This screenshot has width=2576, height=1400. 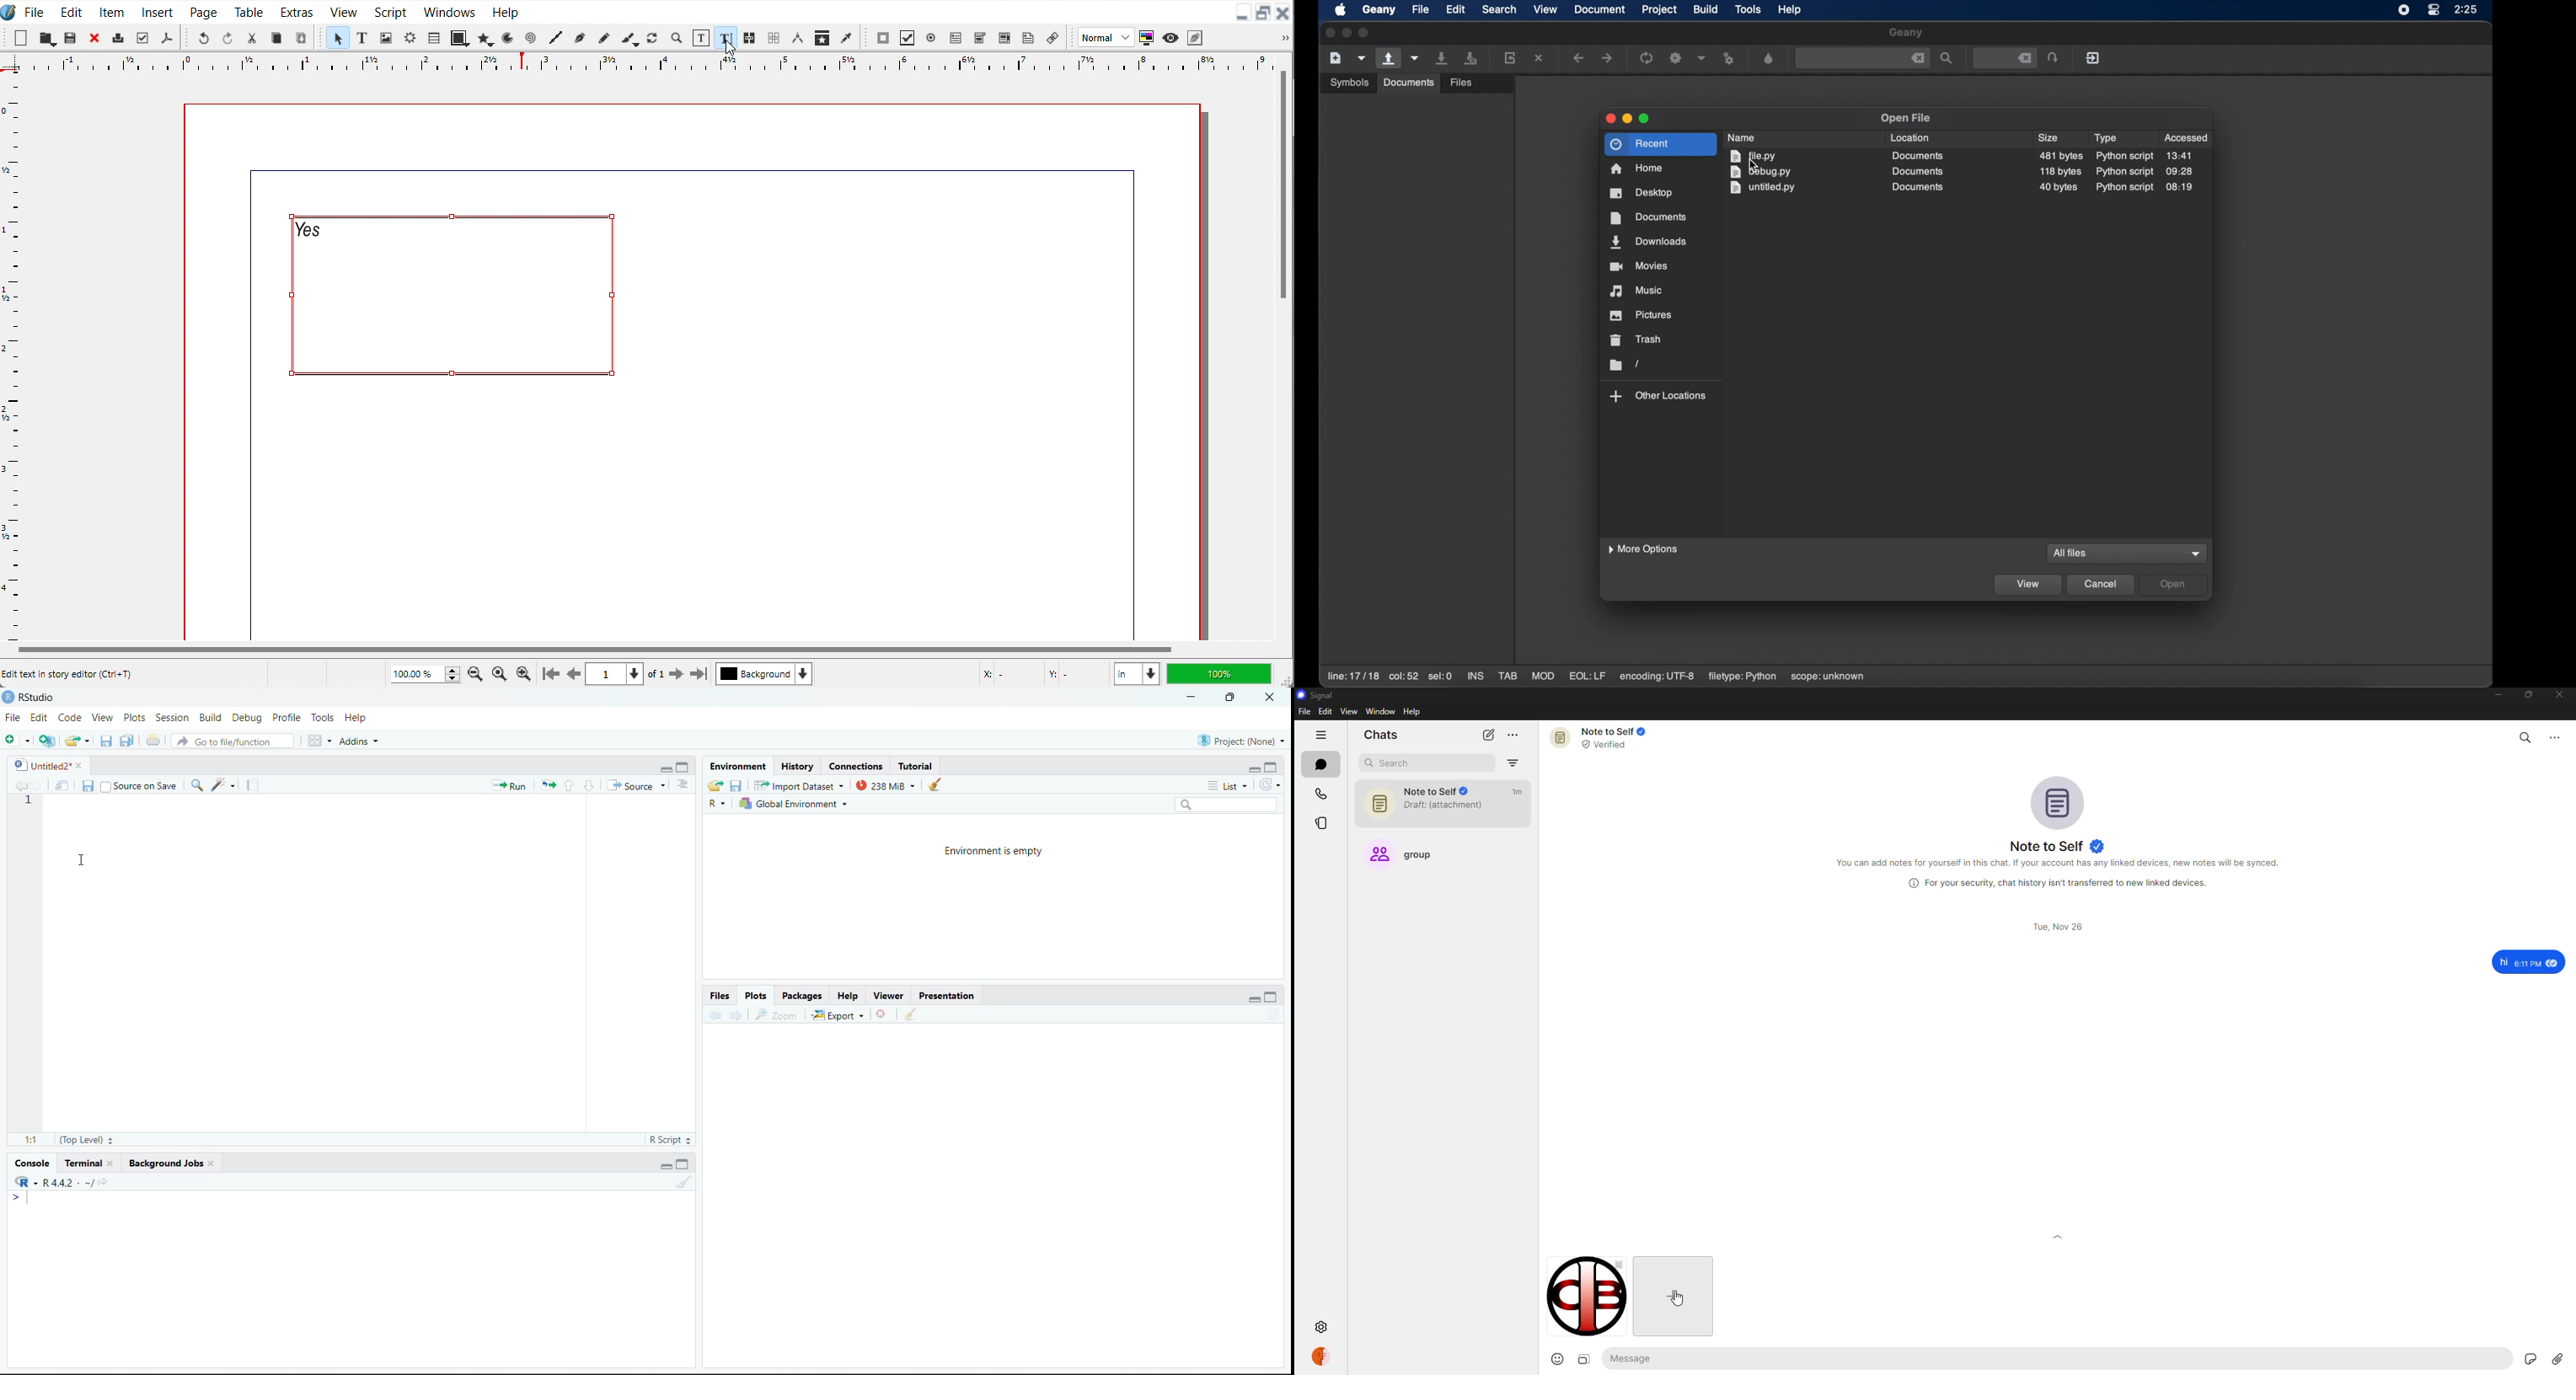 What do you see at coordinates (979, 38) in the screenshot?
I see `PDF Combo button` at bounding box center [979, 38].